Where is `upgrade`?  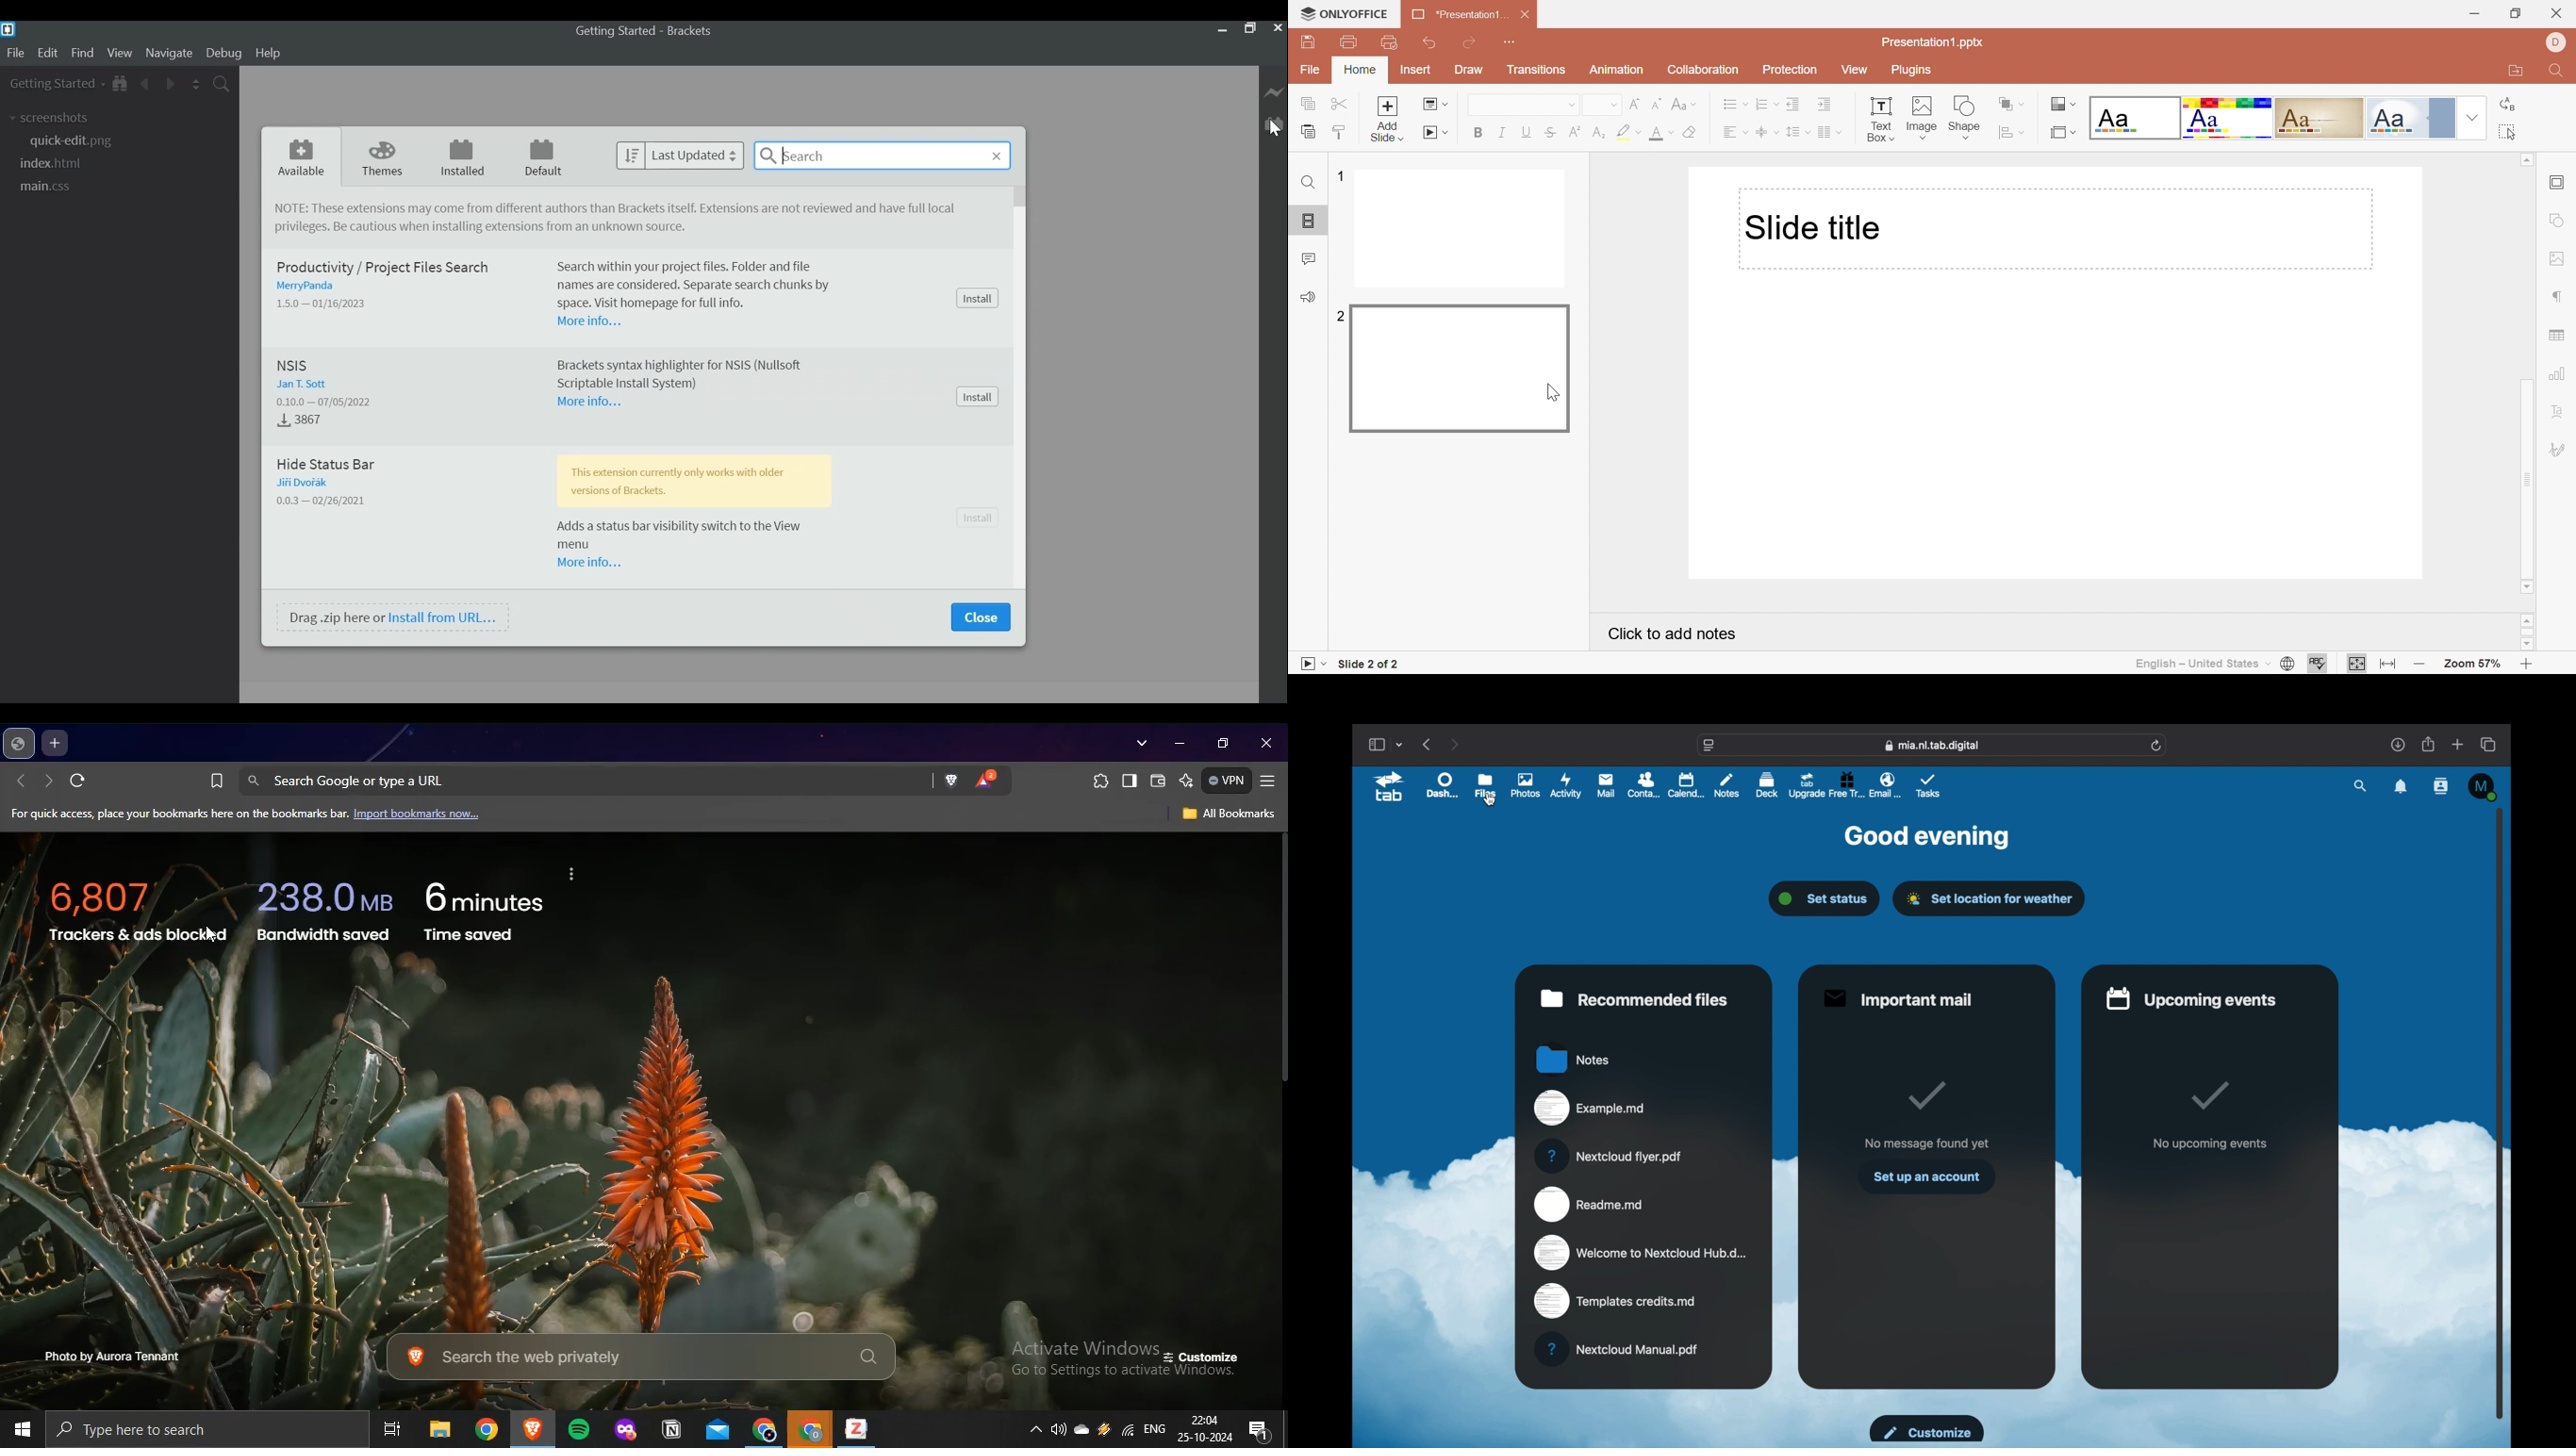
upgrade is located at coordinates (1806, 785).